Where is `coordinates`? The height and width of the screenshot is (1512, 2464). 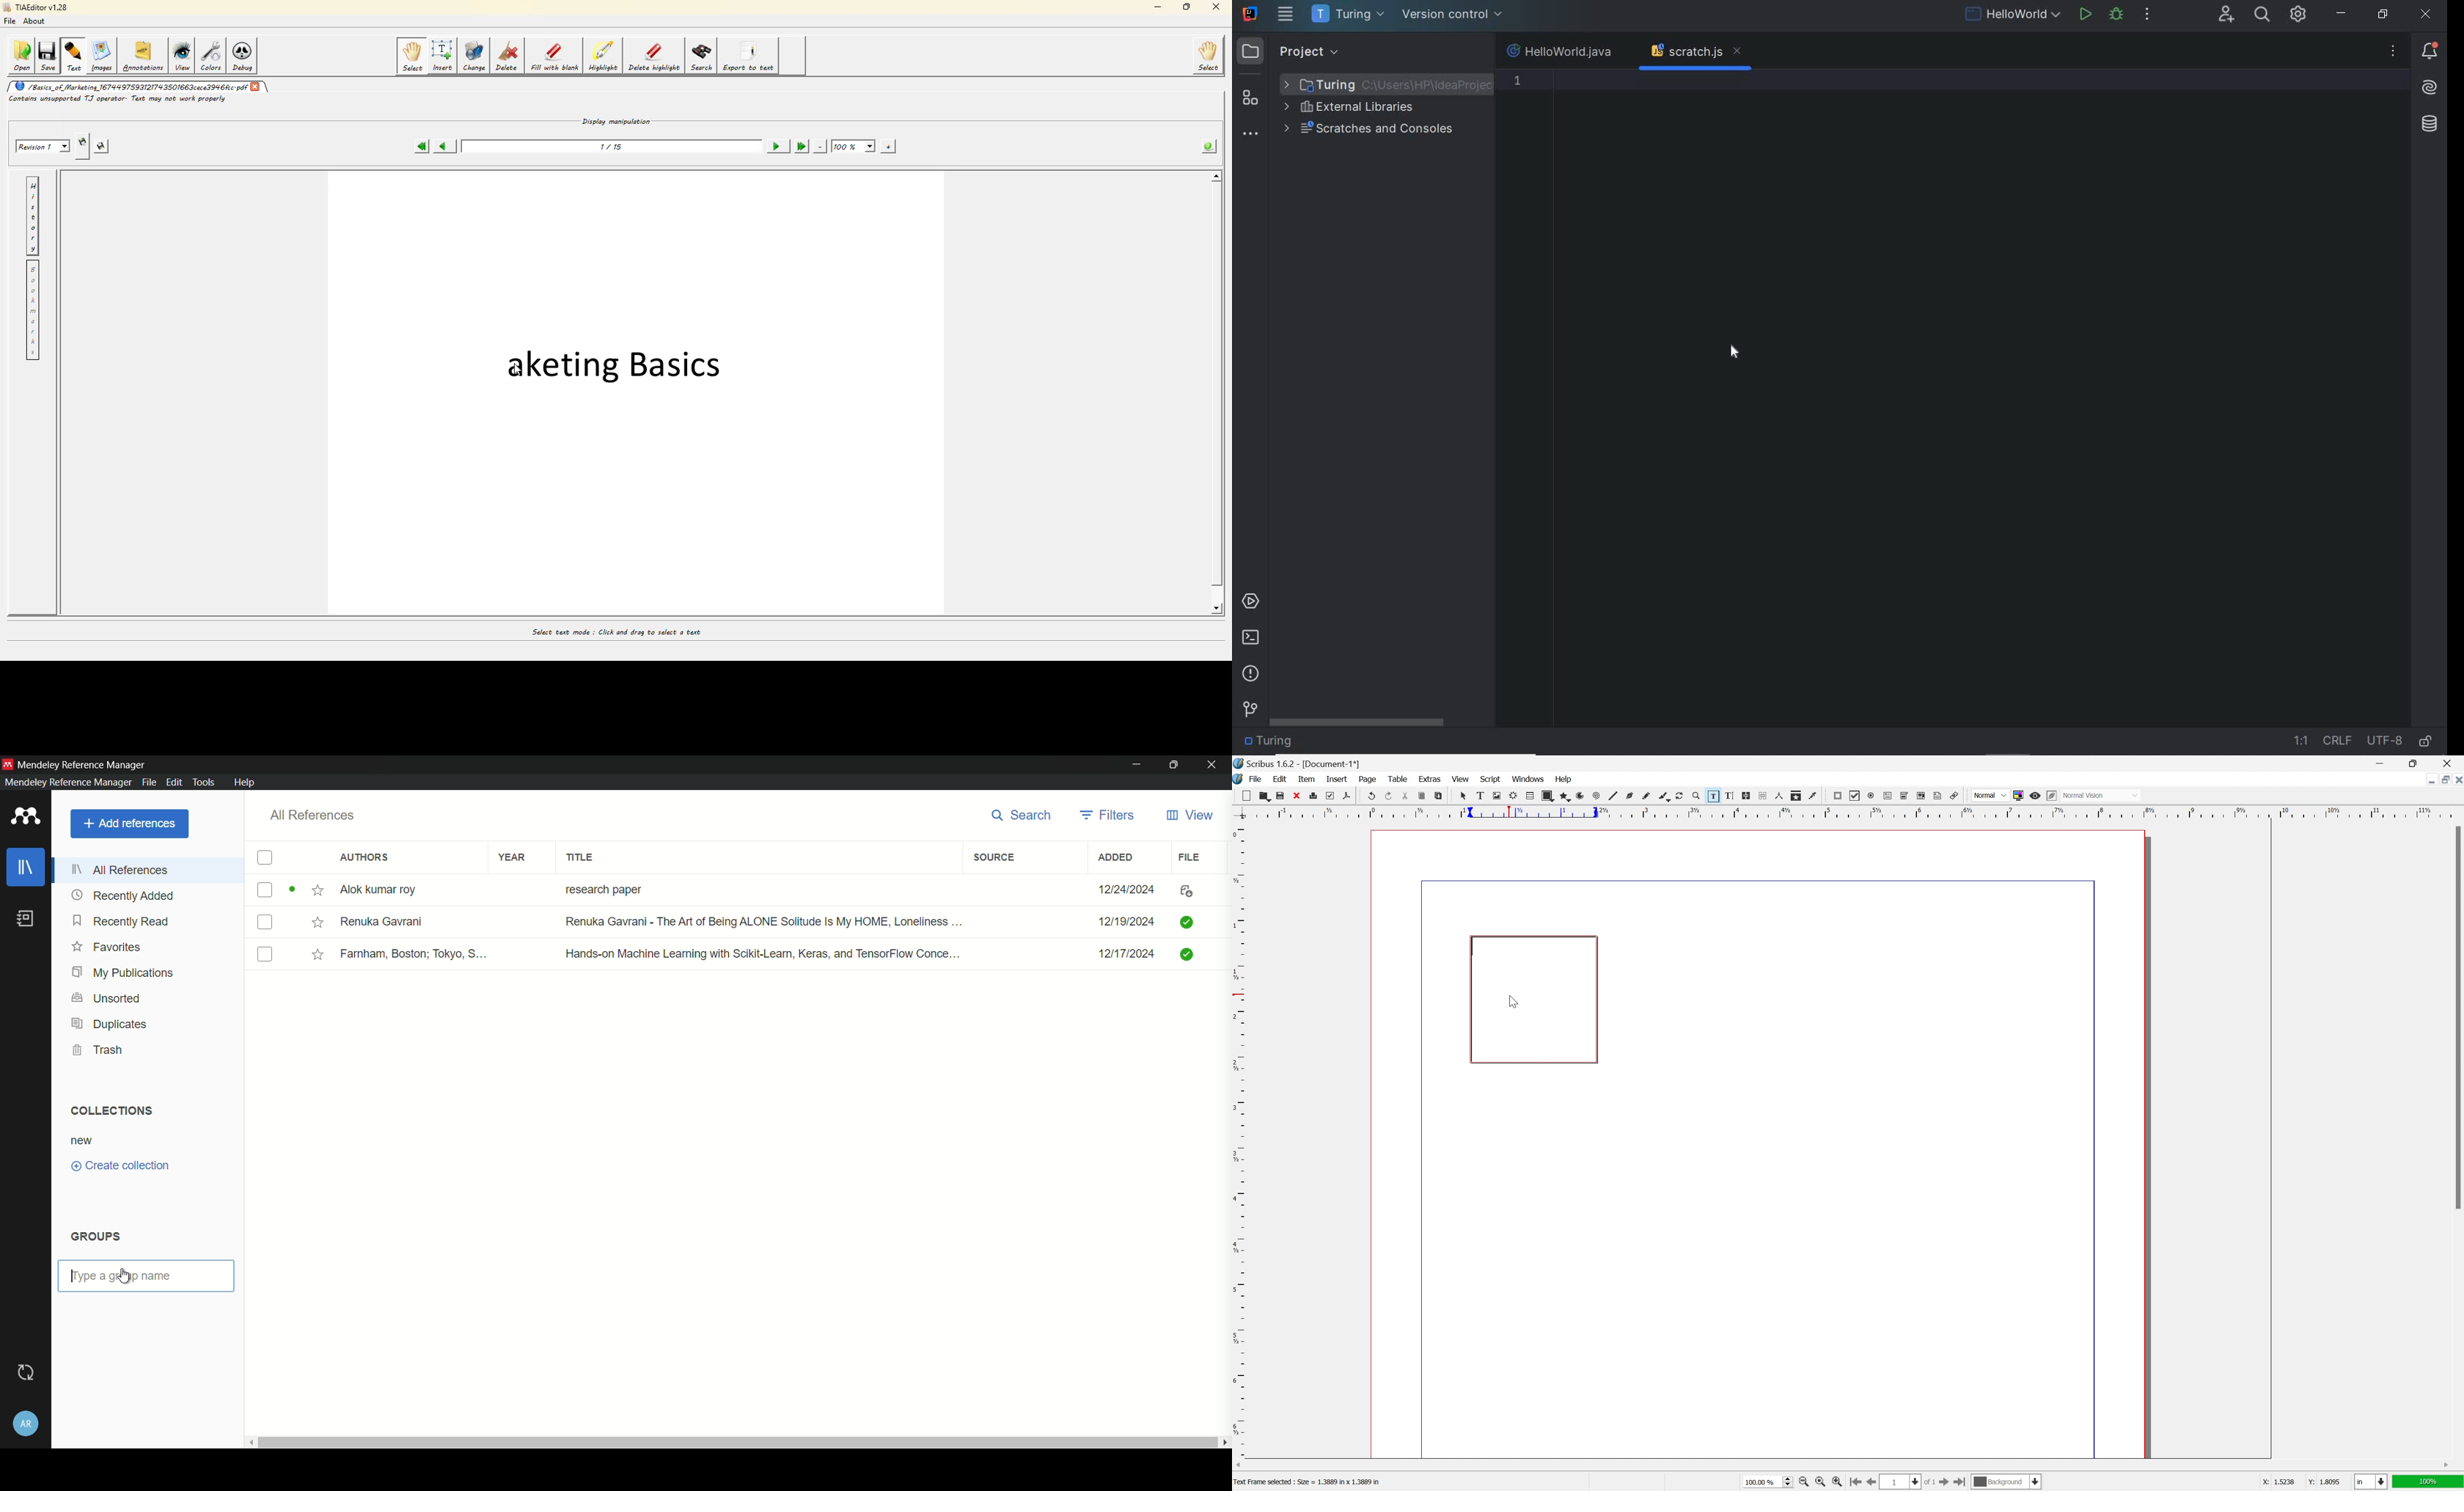
coordinates is located at coordinates (2290, 1483).